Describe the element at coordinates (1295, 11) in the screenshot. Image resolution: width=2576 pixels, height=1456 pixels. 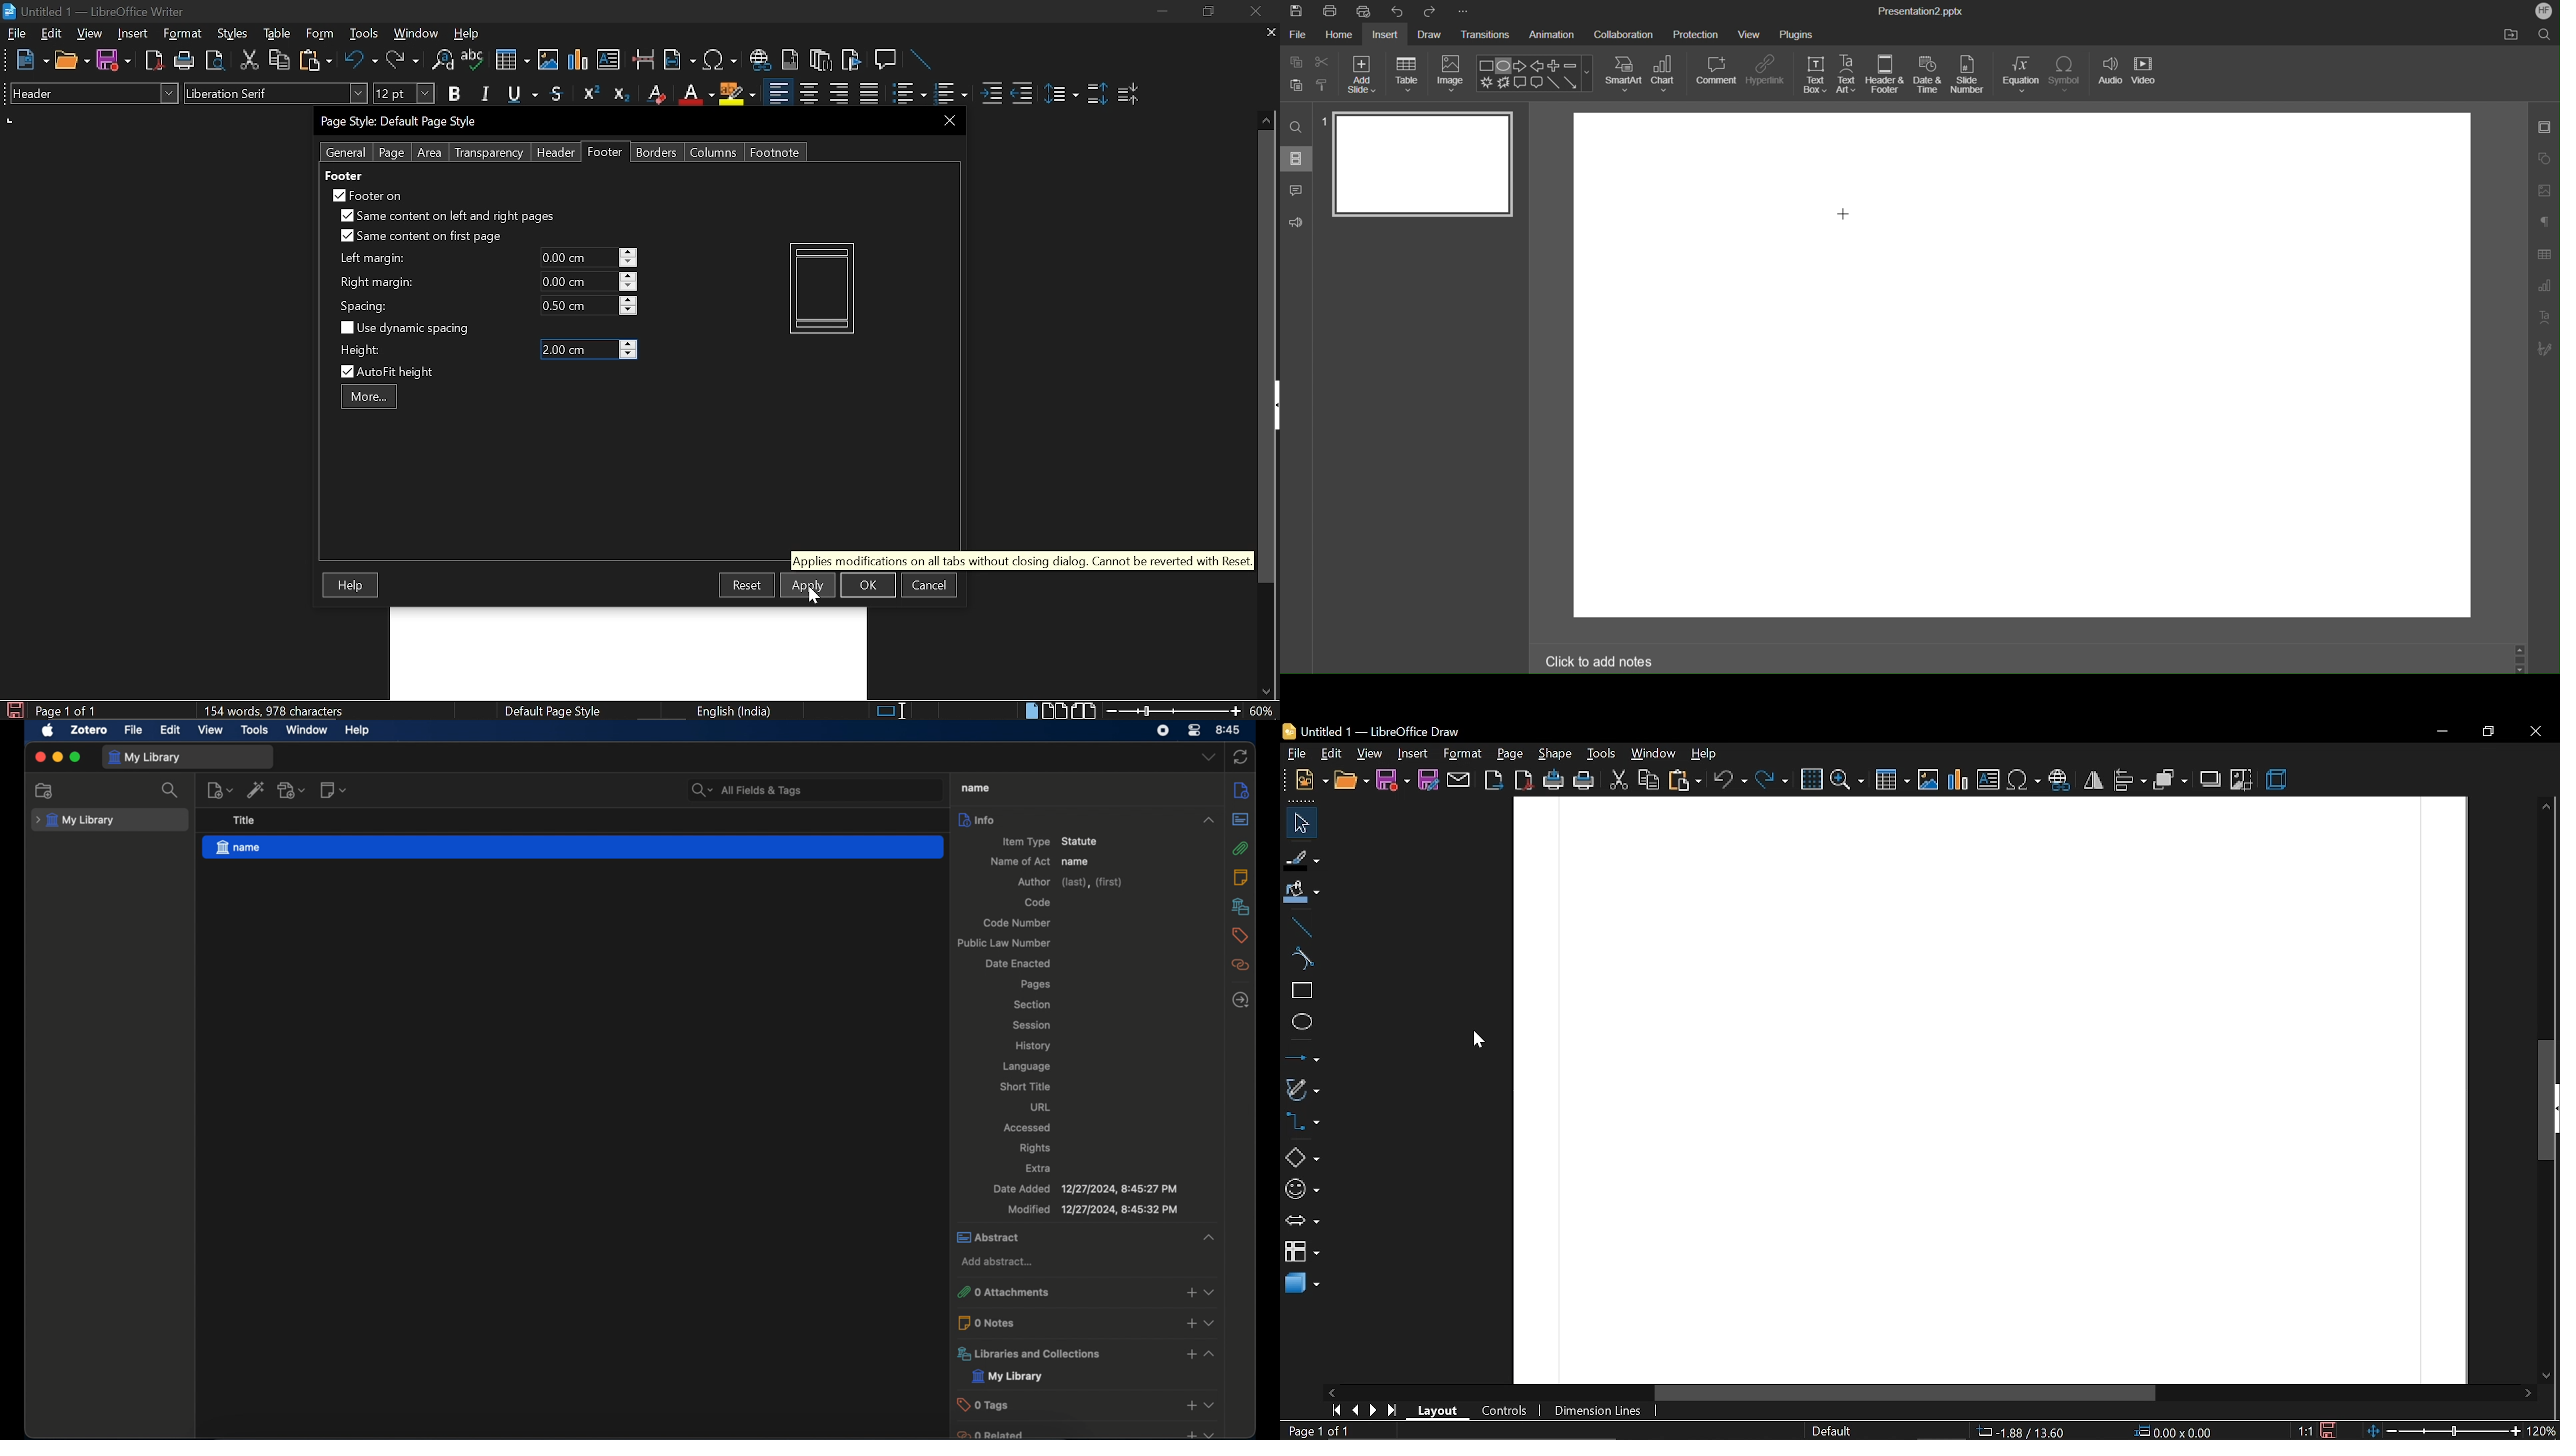
I see `Save` at that location.